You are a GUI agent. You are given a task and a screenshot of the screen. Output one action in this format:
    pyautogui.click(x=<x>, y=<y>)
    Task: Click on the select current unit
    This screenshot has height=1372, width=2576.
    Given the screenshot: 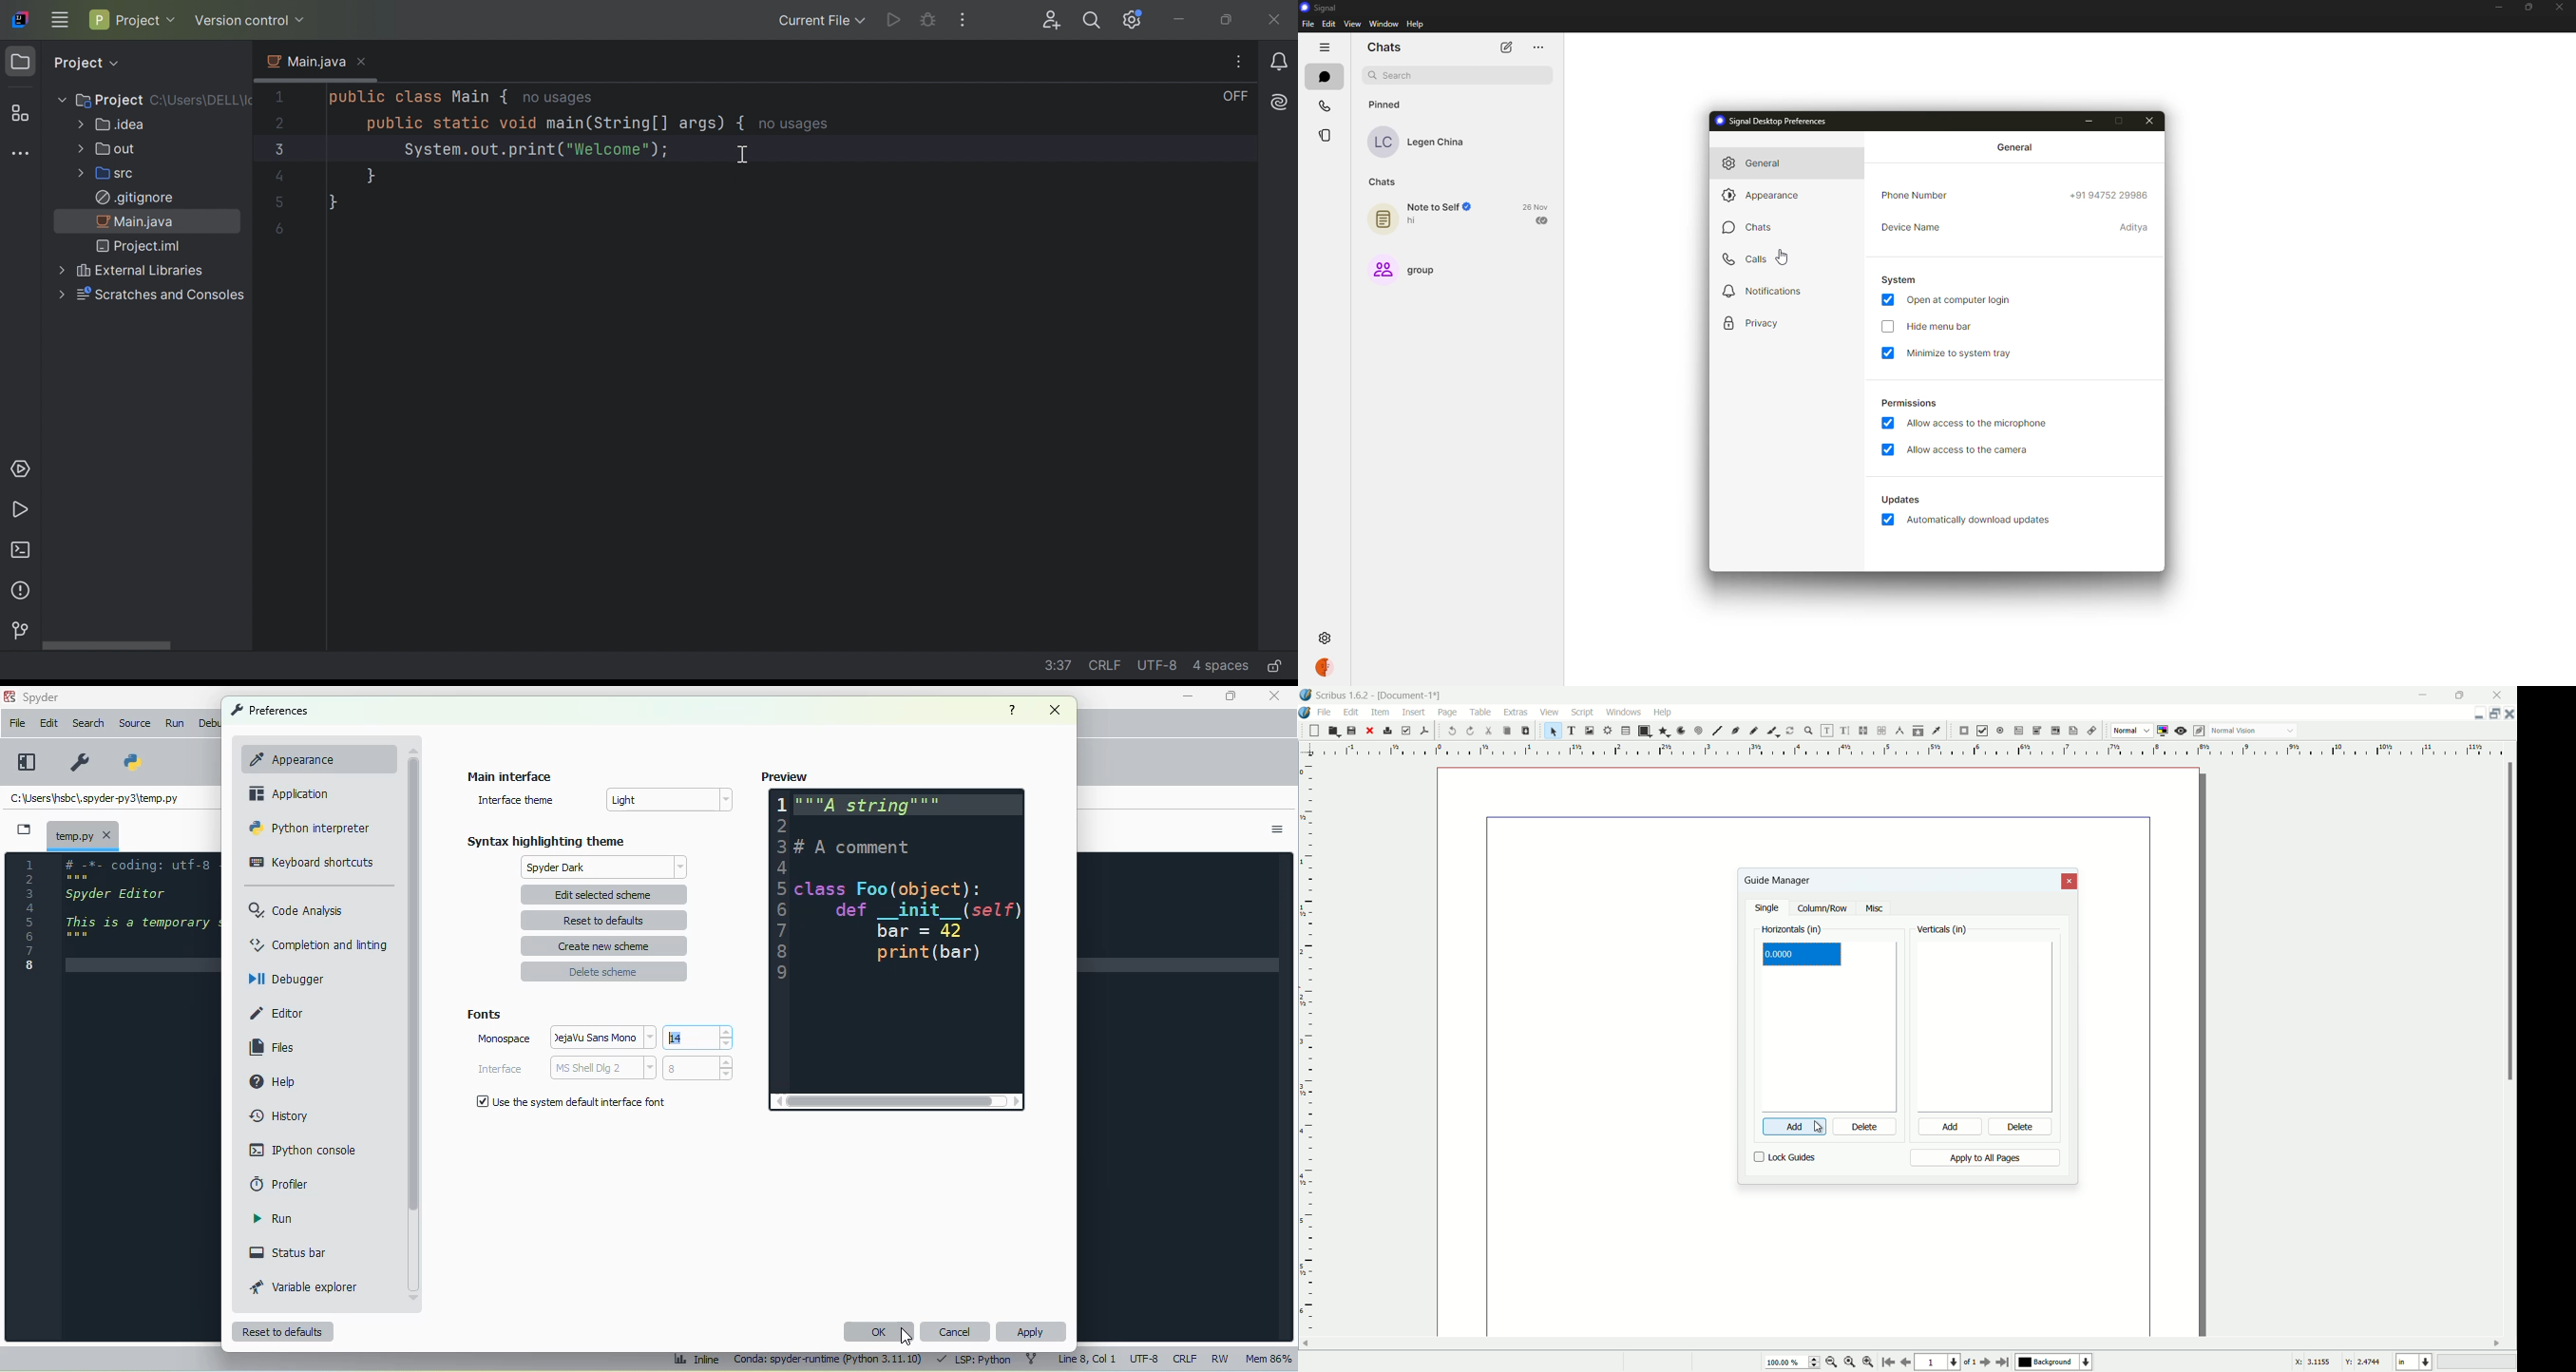 What is the action you would take?
    pyautogui.click(x=2413, y=1362)
    